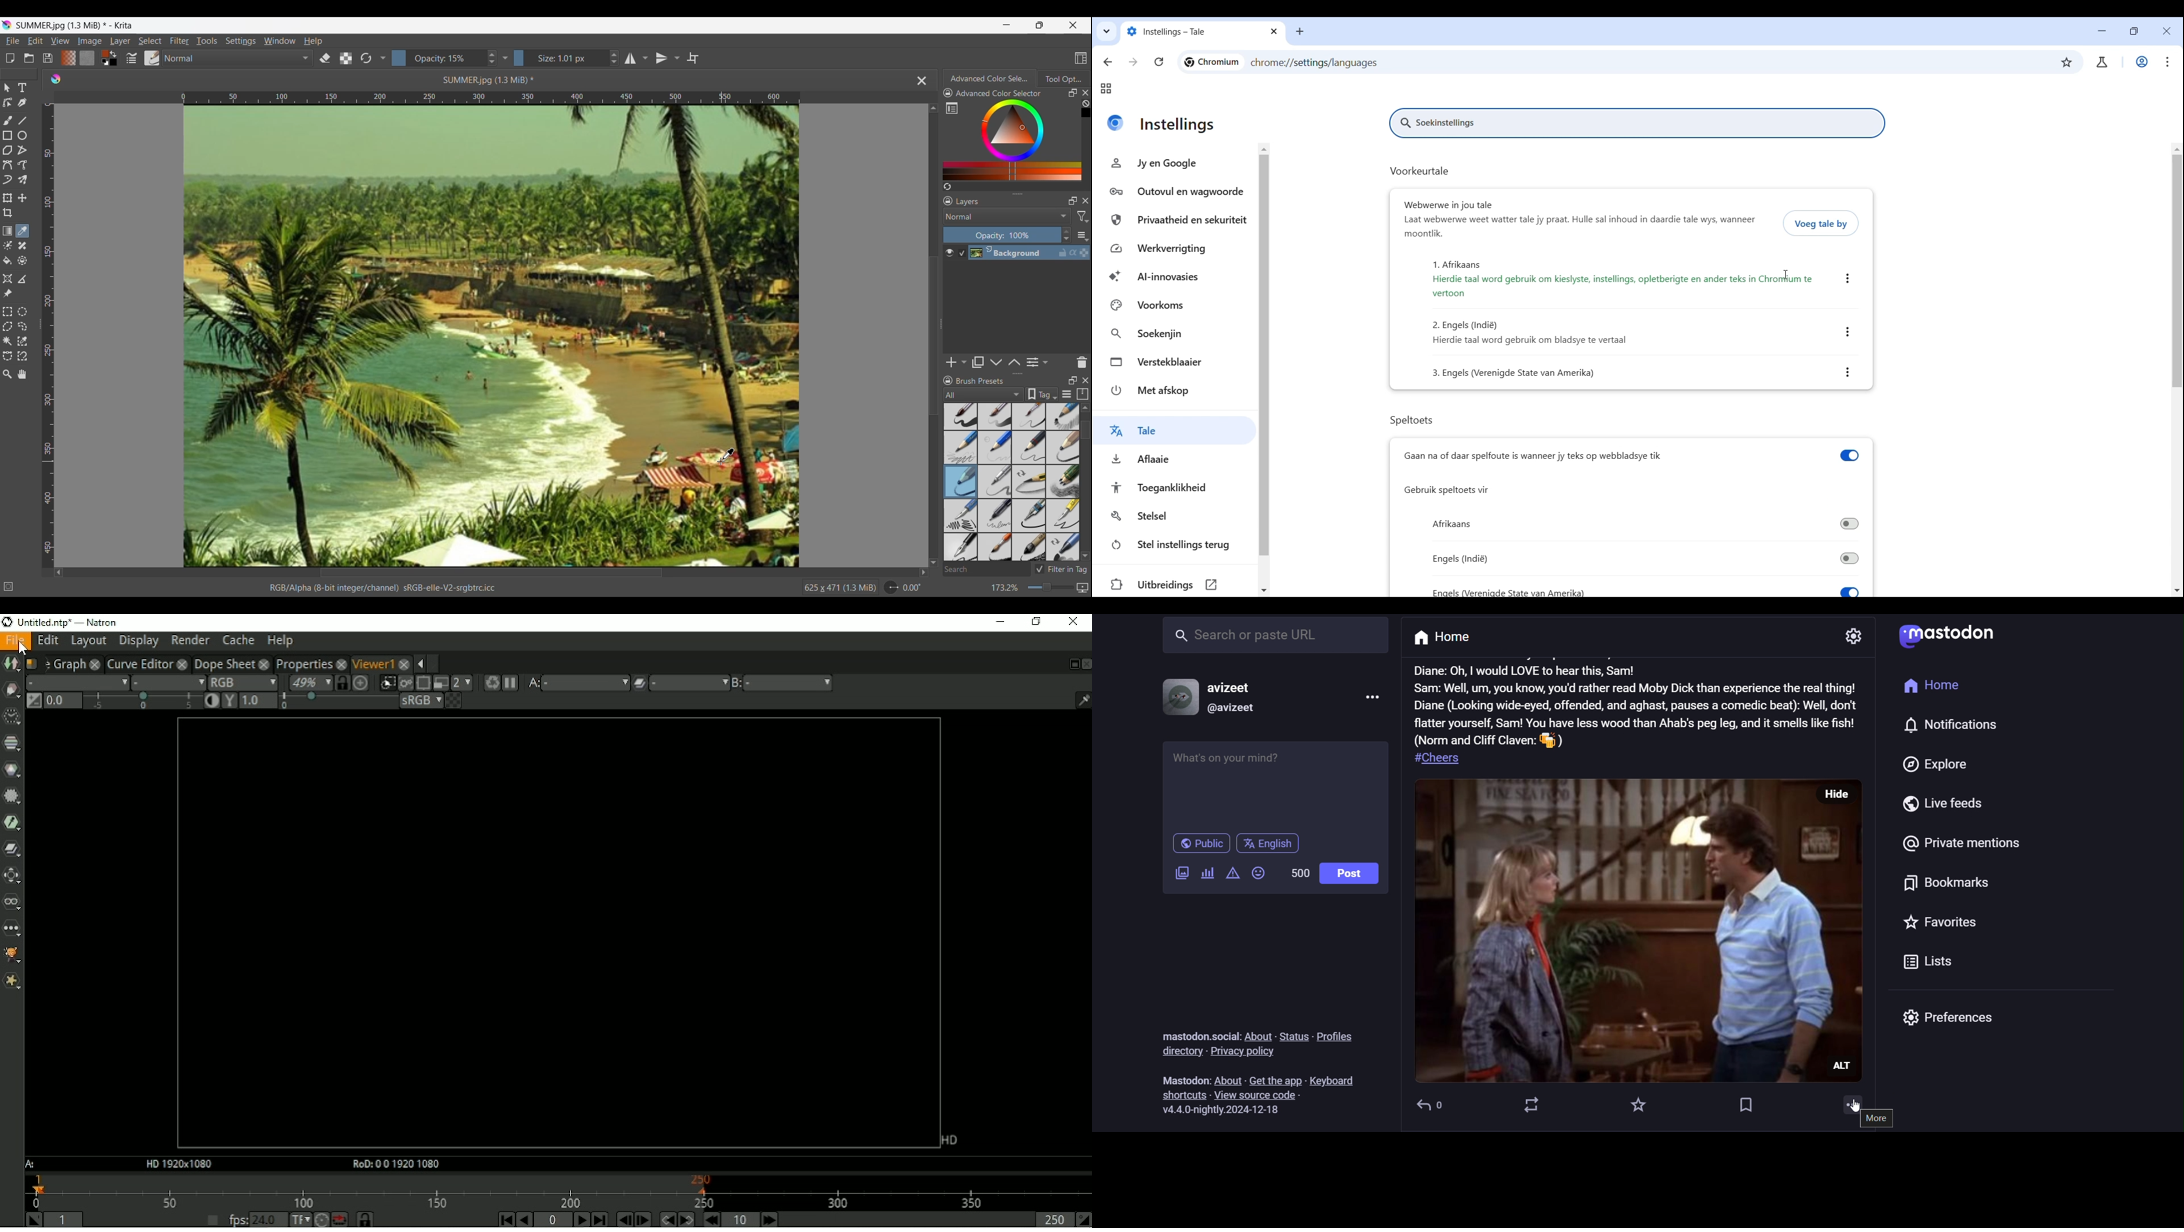 This screenshot has width=2184, height=1232. Describe the element at coordinates (22, 135) in the screenshot. I see `Ellipse tool` at that location.